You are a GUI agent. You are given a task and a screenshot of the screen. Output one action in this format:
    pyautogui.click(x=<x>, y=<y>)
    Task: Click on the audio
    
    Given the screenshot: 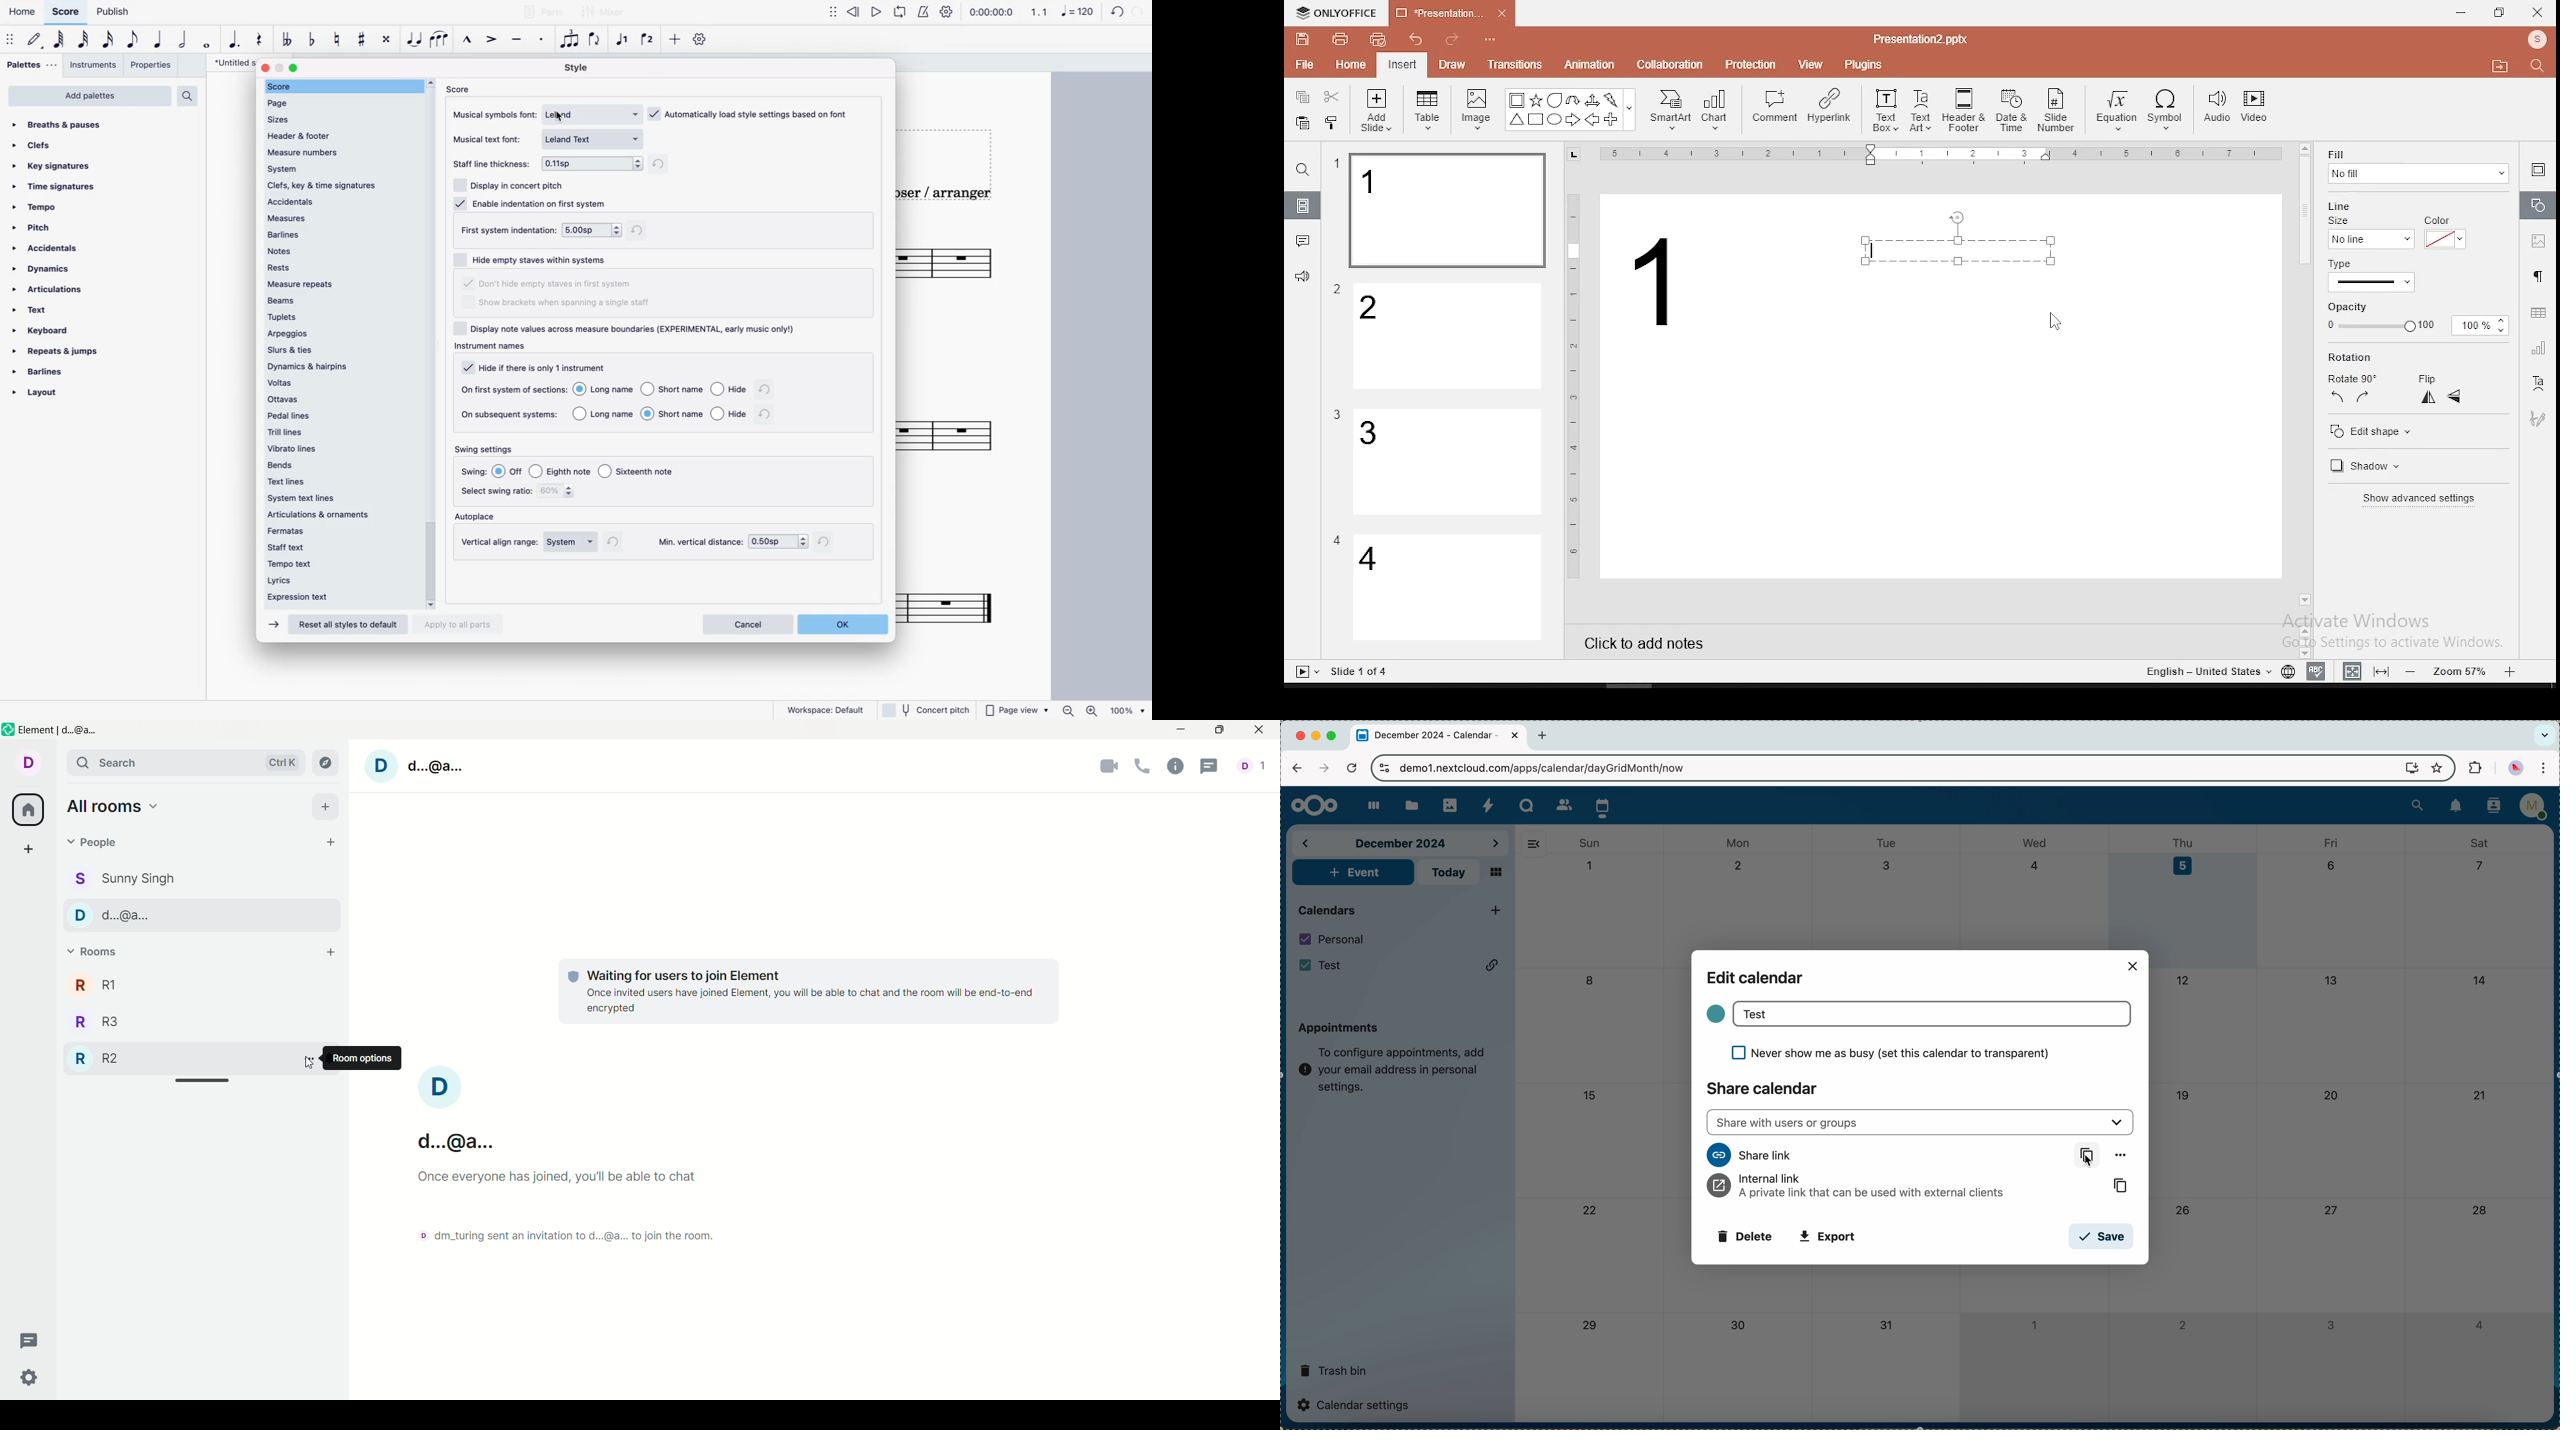 What is the action you would take?
    pyautogui.click(x=2217, y=108)
    